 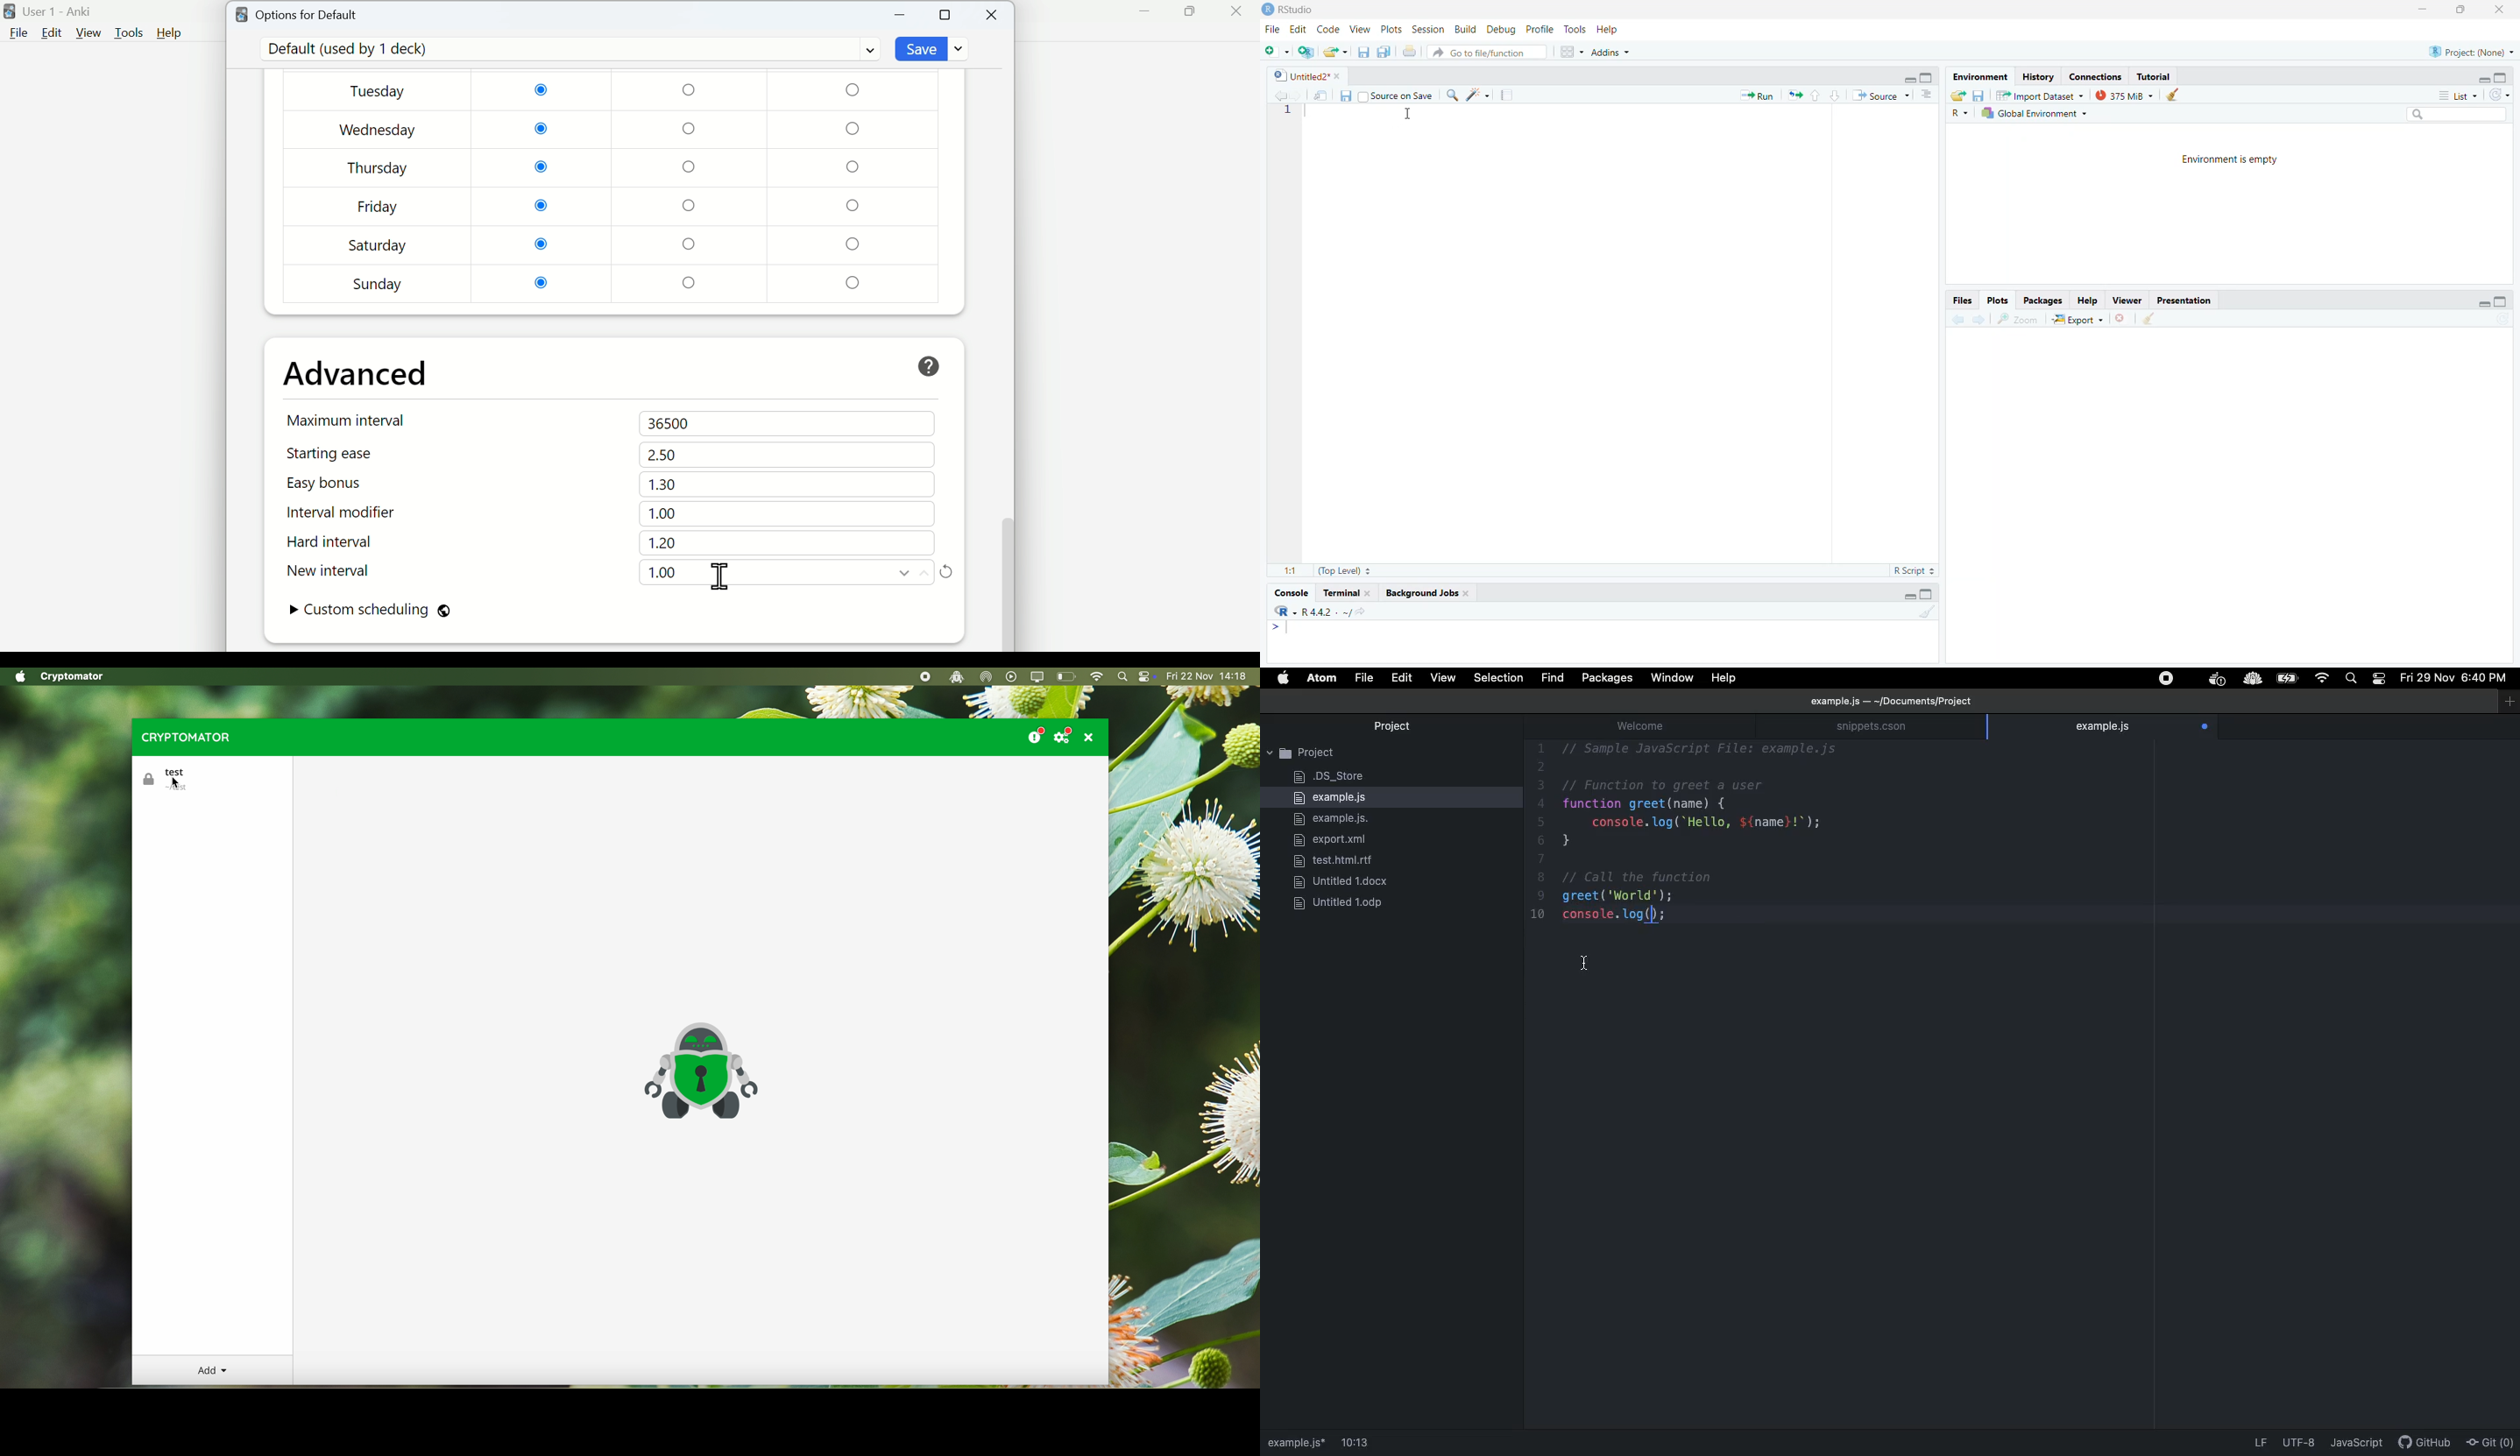 What do you see at coordinates (1297, 96) in the screenshot?
I see `go back to the next source location` at bounding box center [1297, 96].